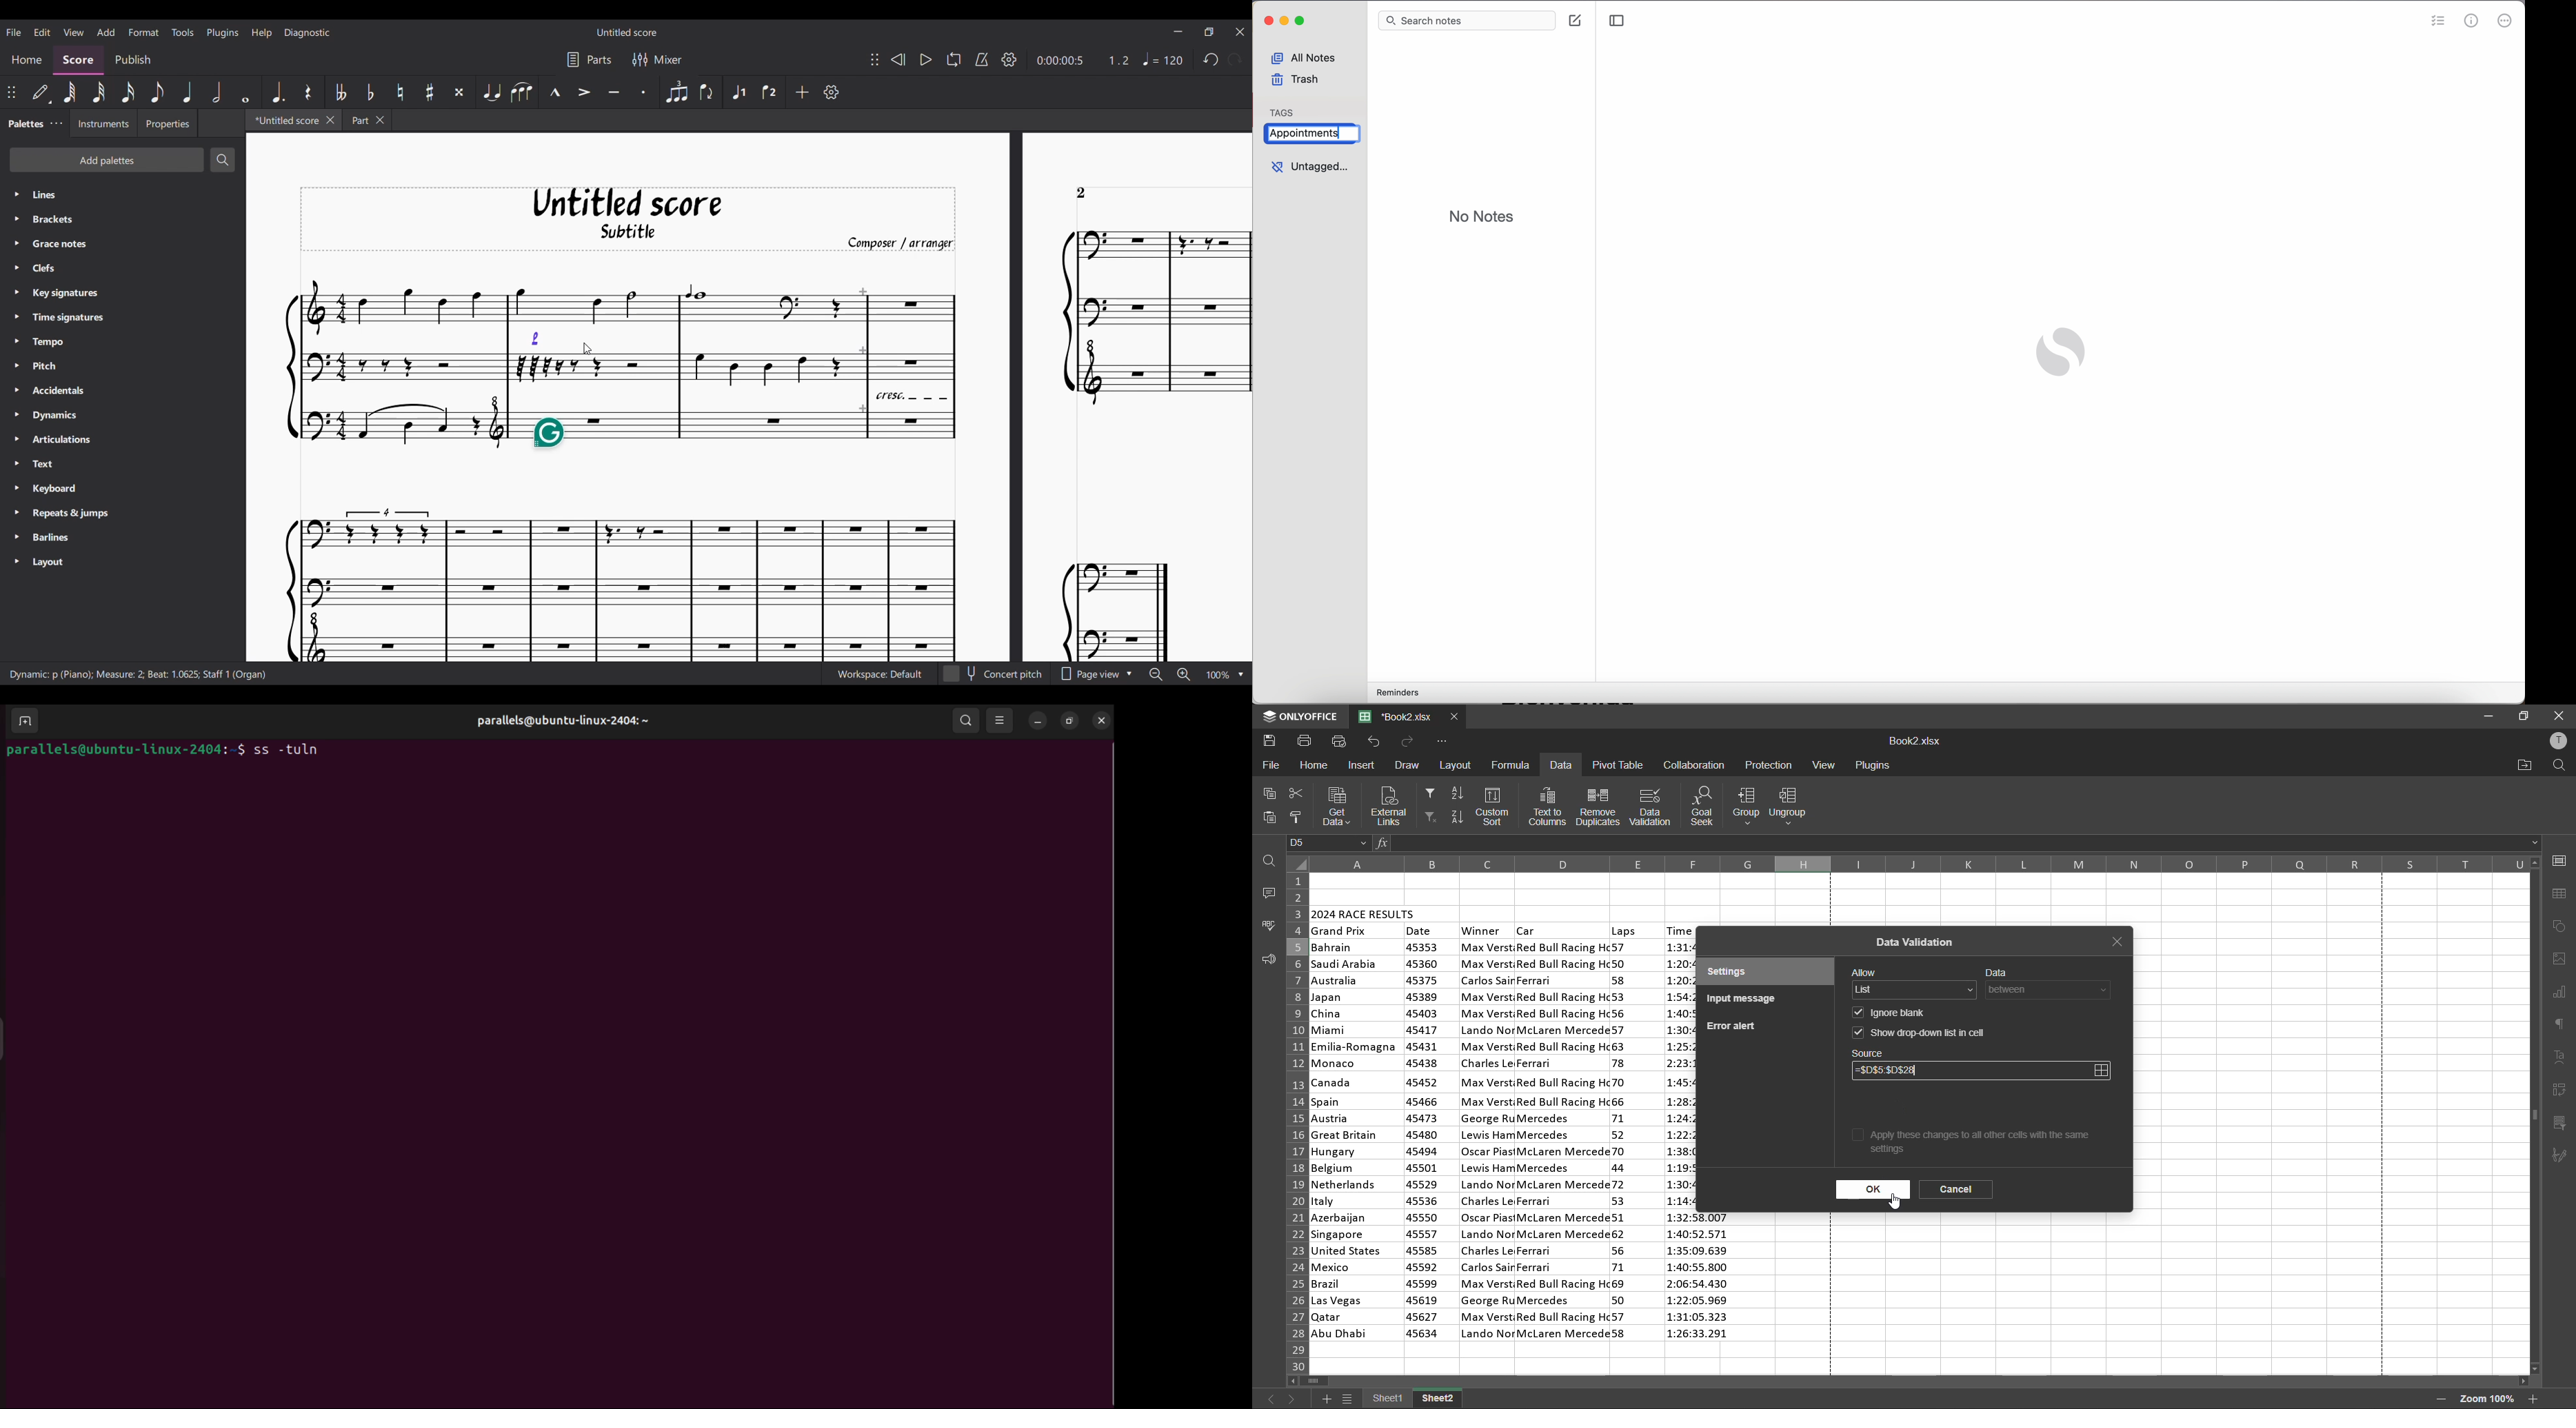 The image size is (2576, 1428). I want to click on new tag: appointments, so click(1307, 134).